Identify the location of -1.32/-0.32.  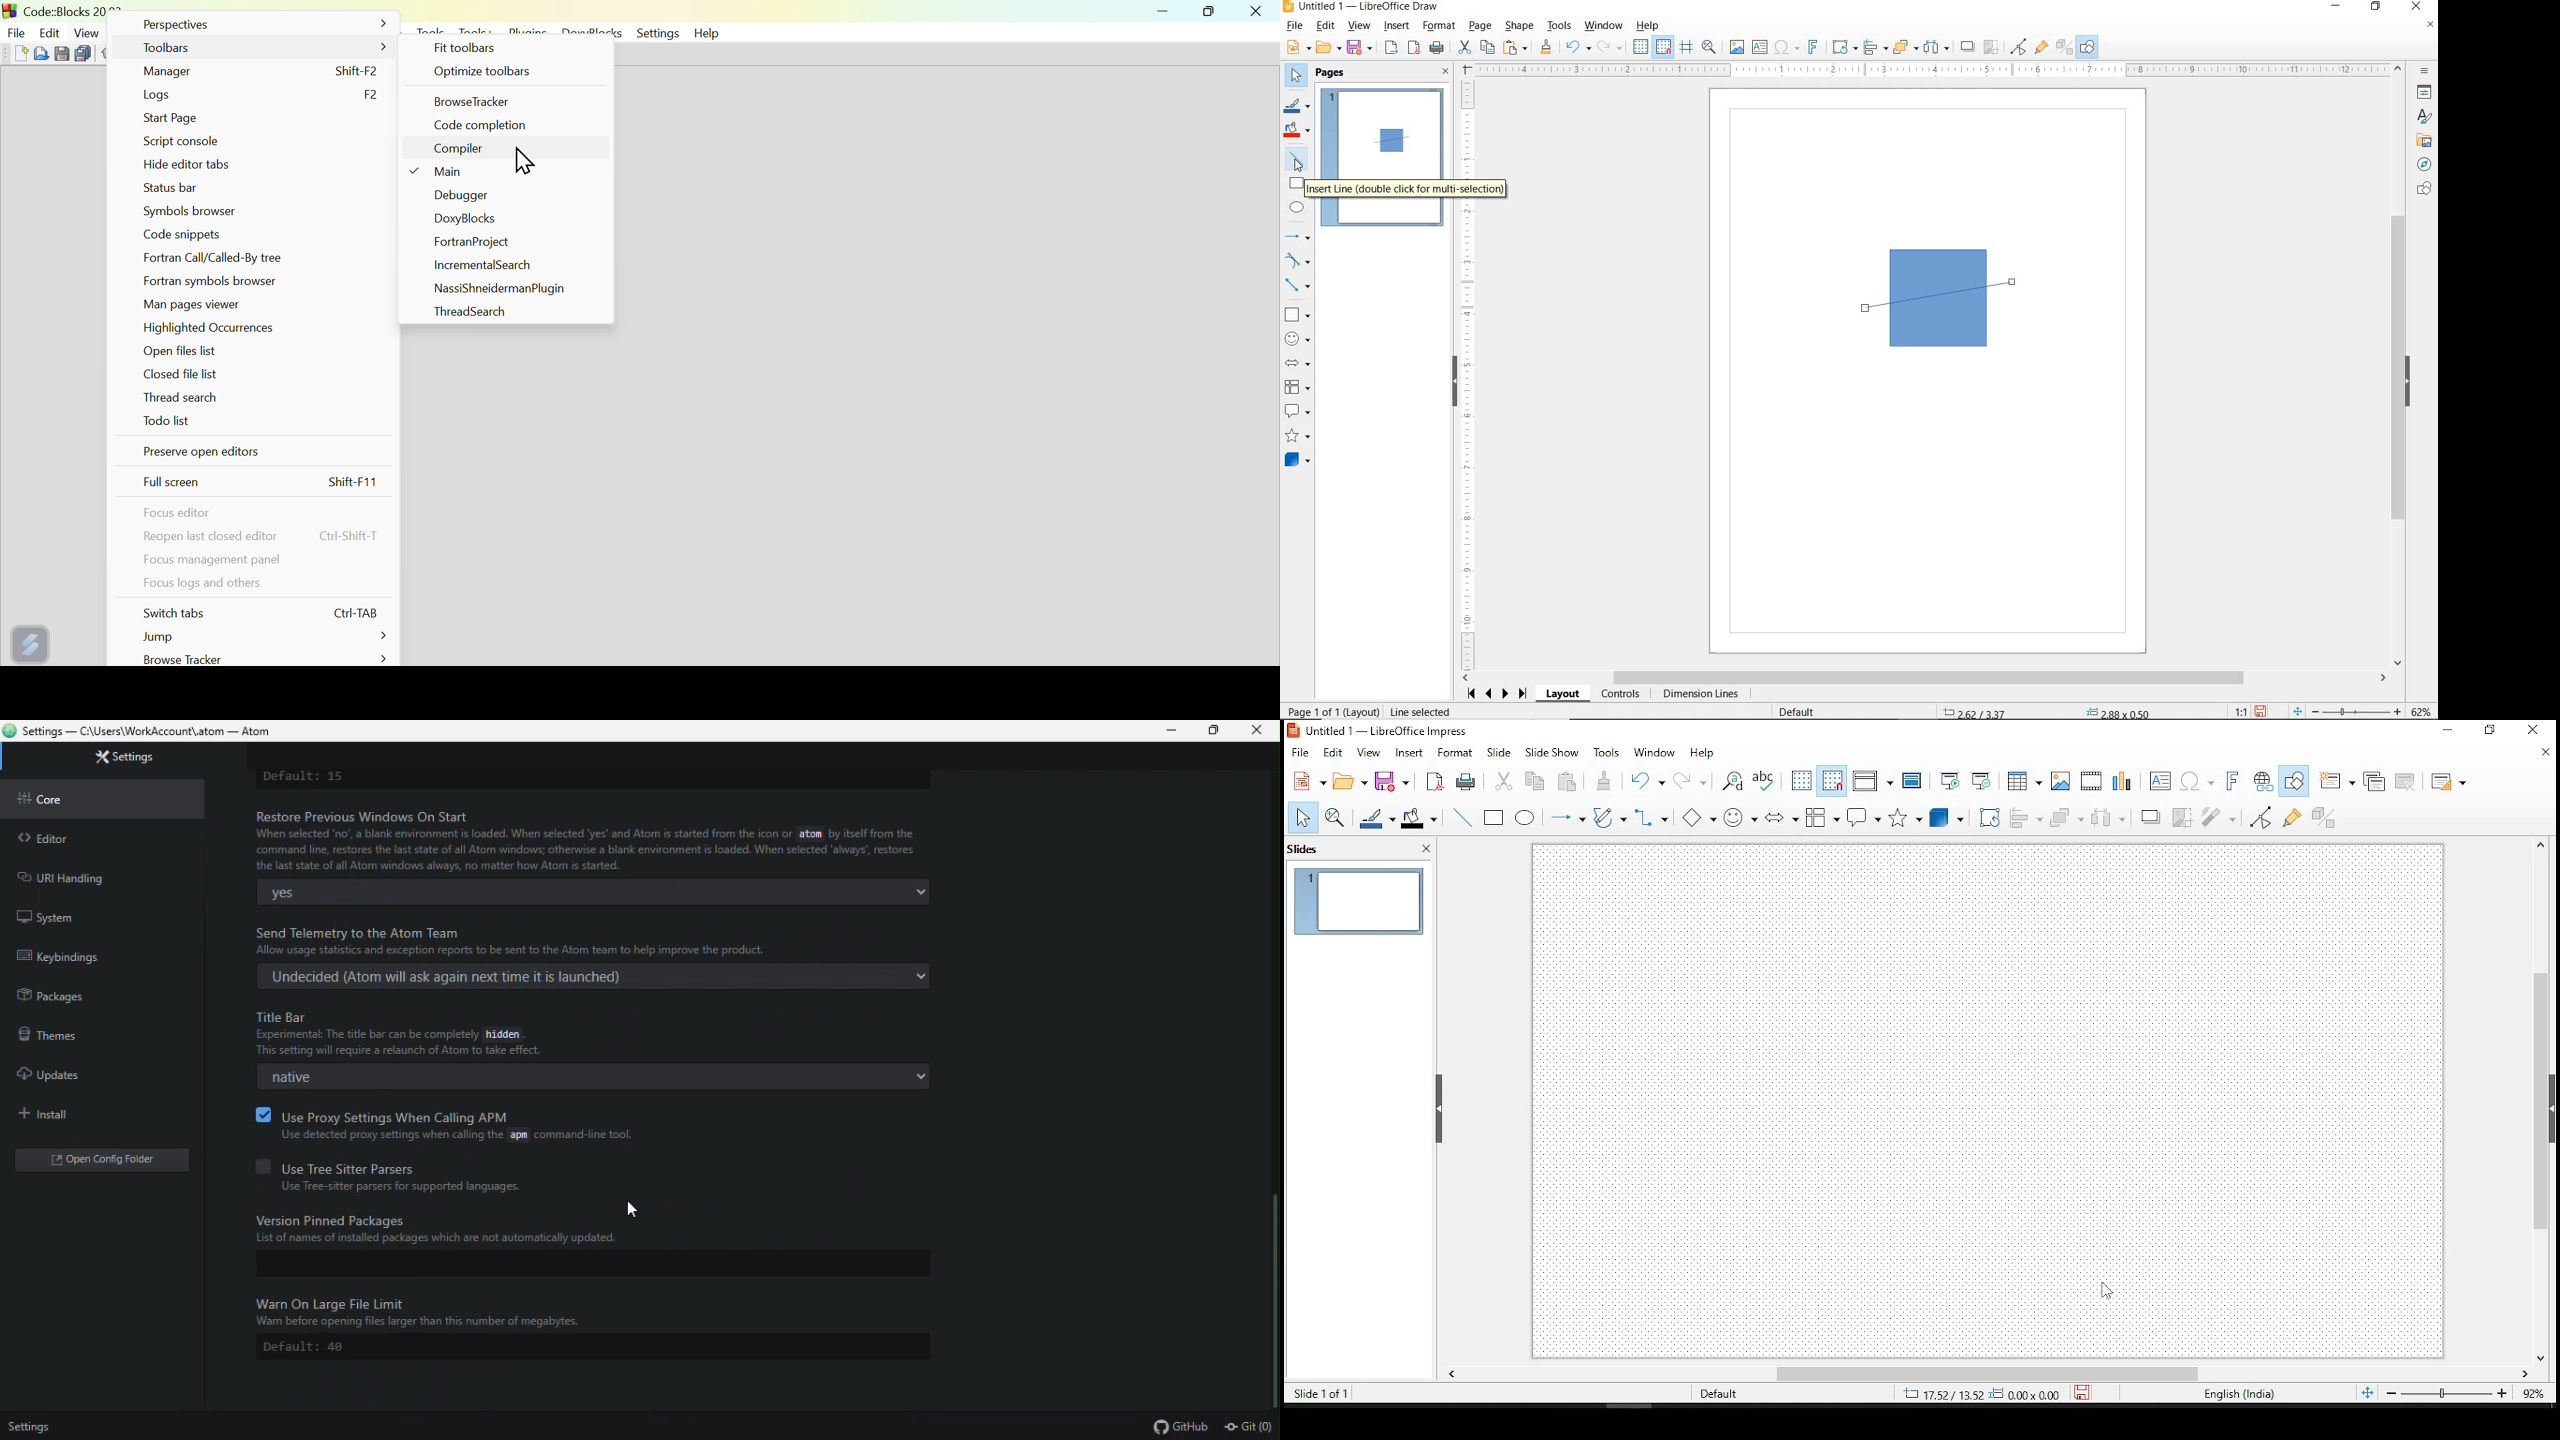
(1976, 1394).